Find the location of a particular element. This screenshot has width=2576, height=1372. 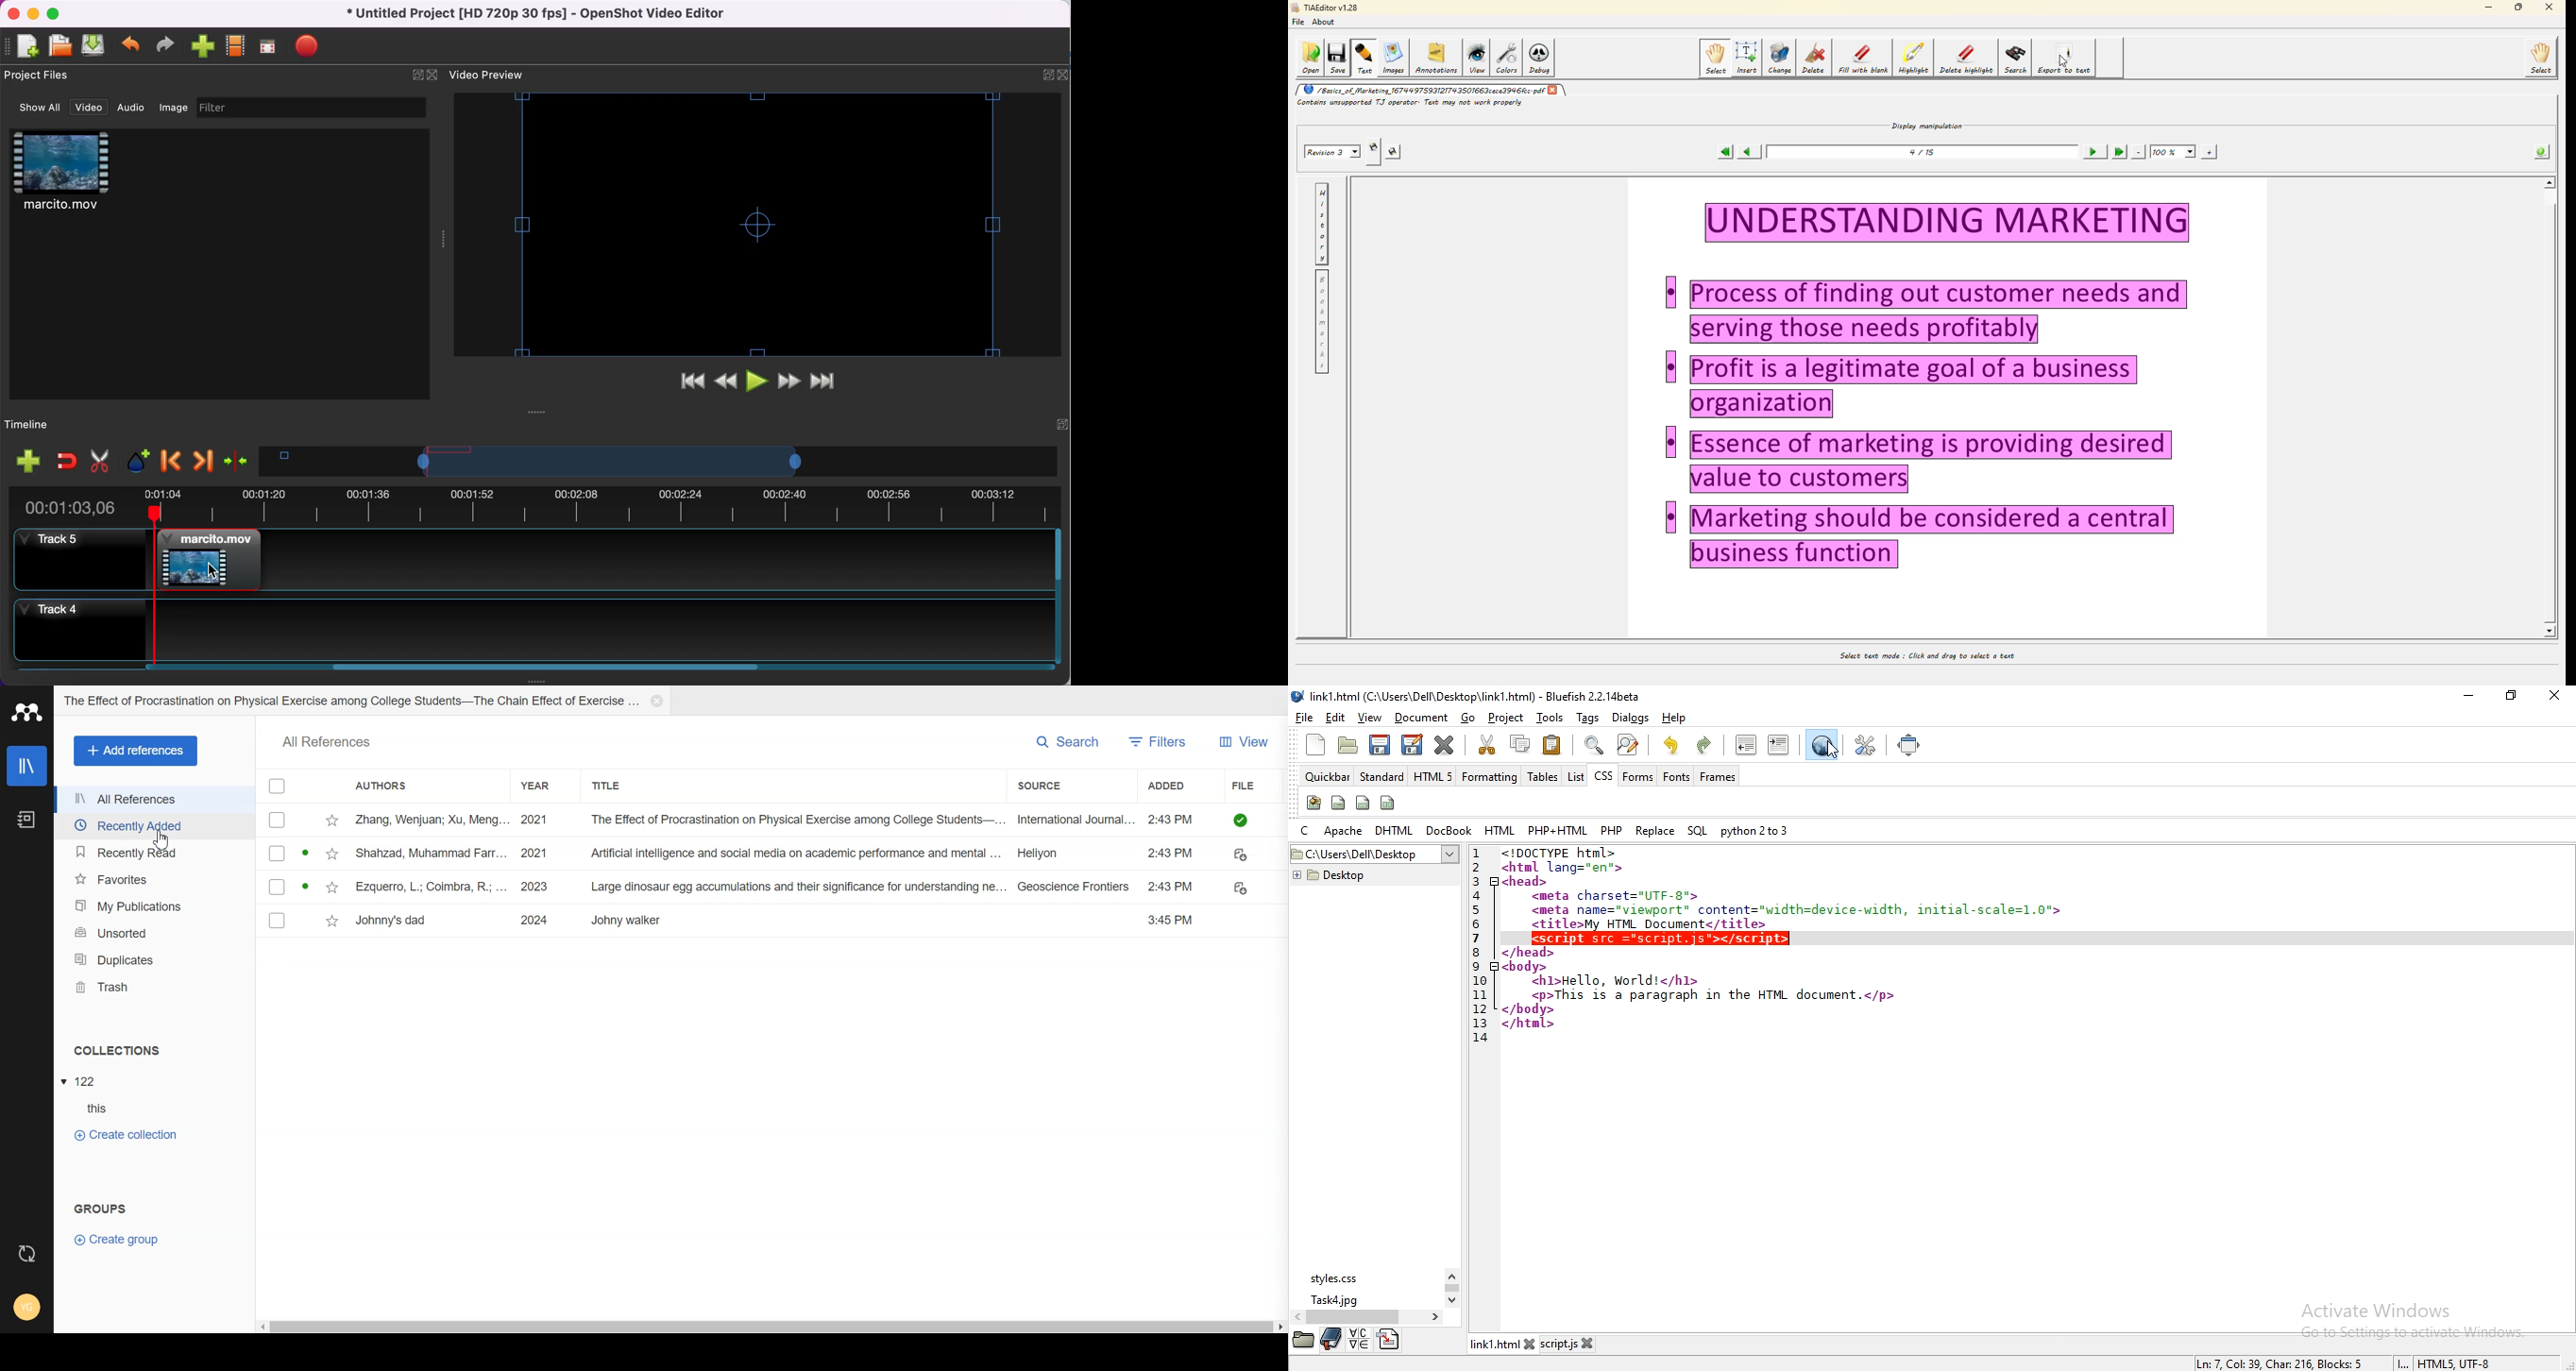

styles is located at coordinates (1339, 1277).